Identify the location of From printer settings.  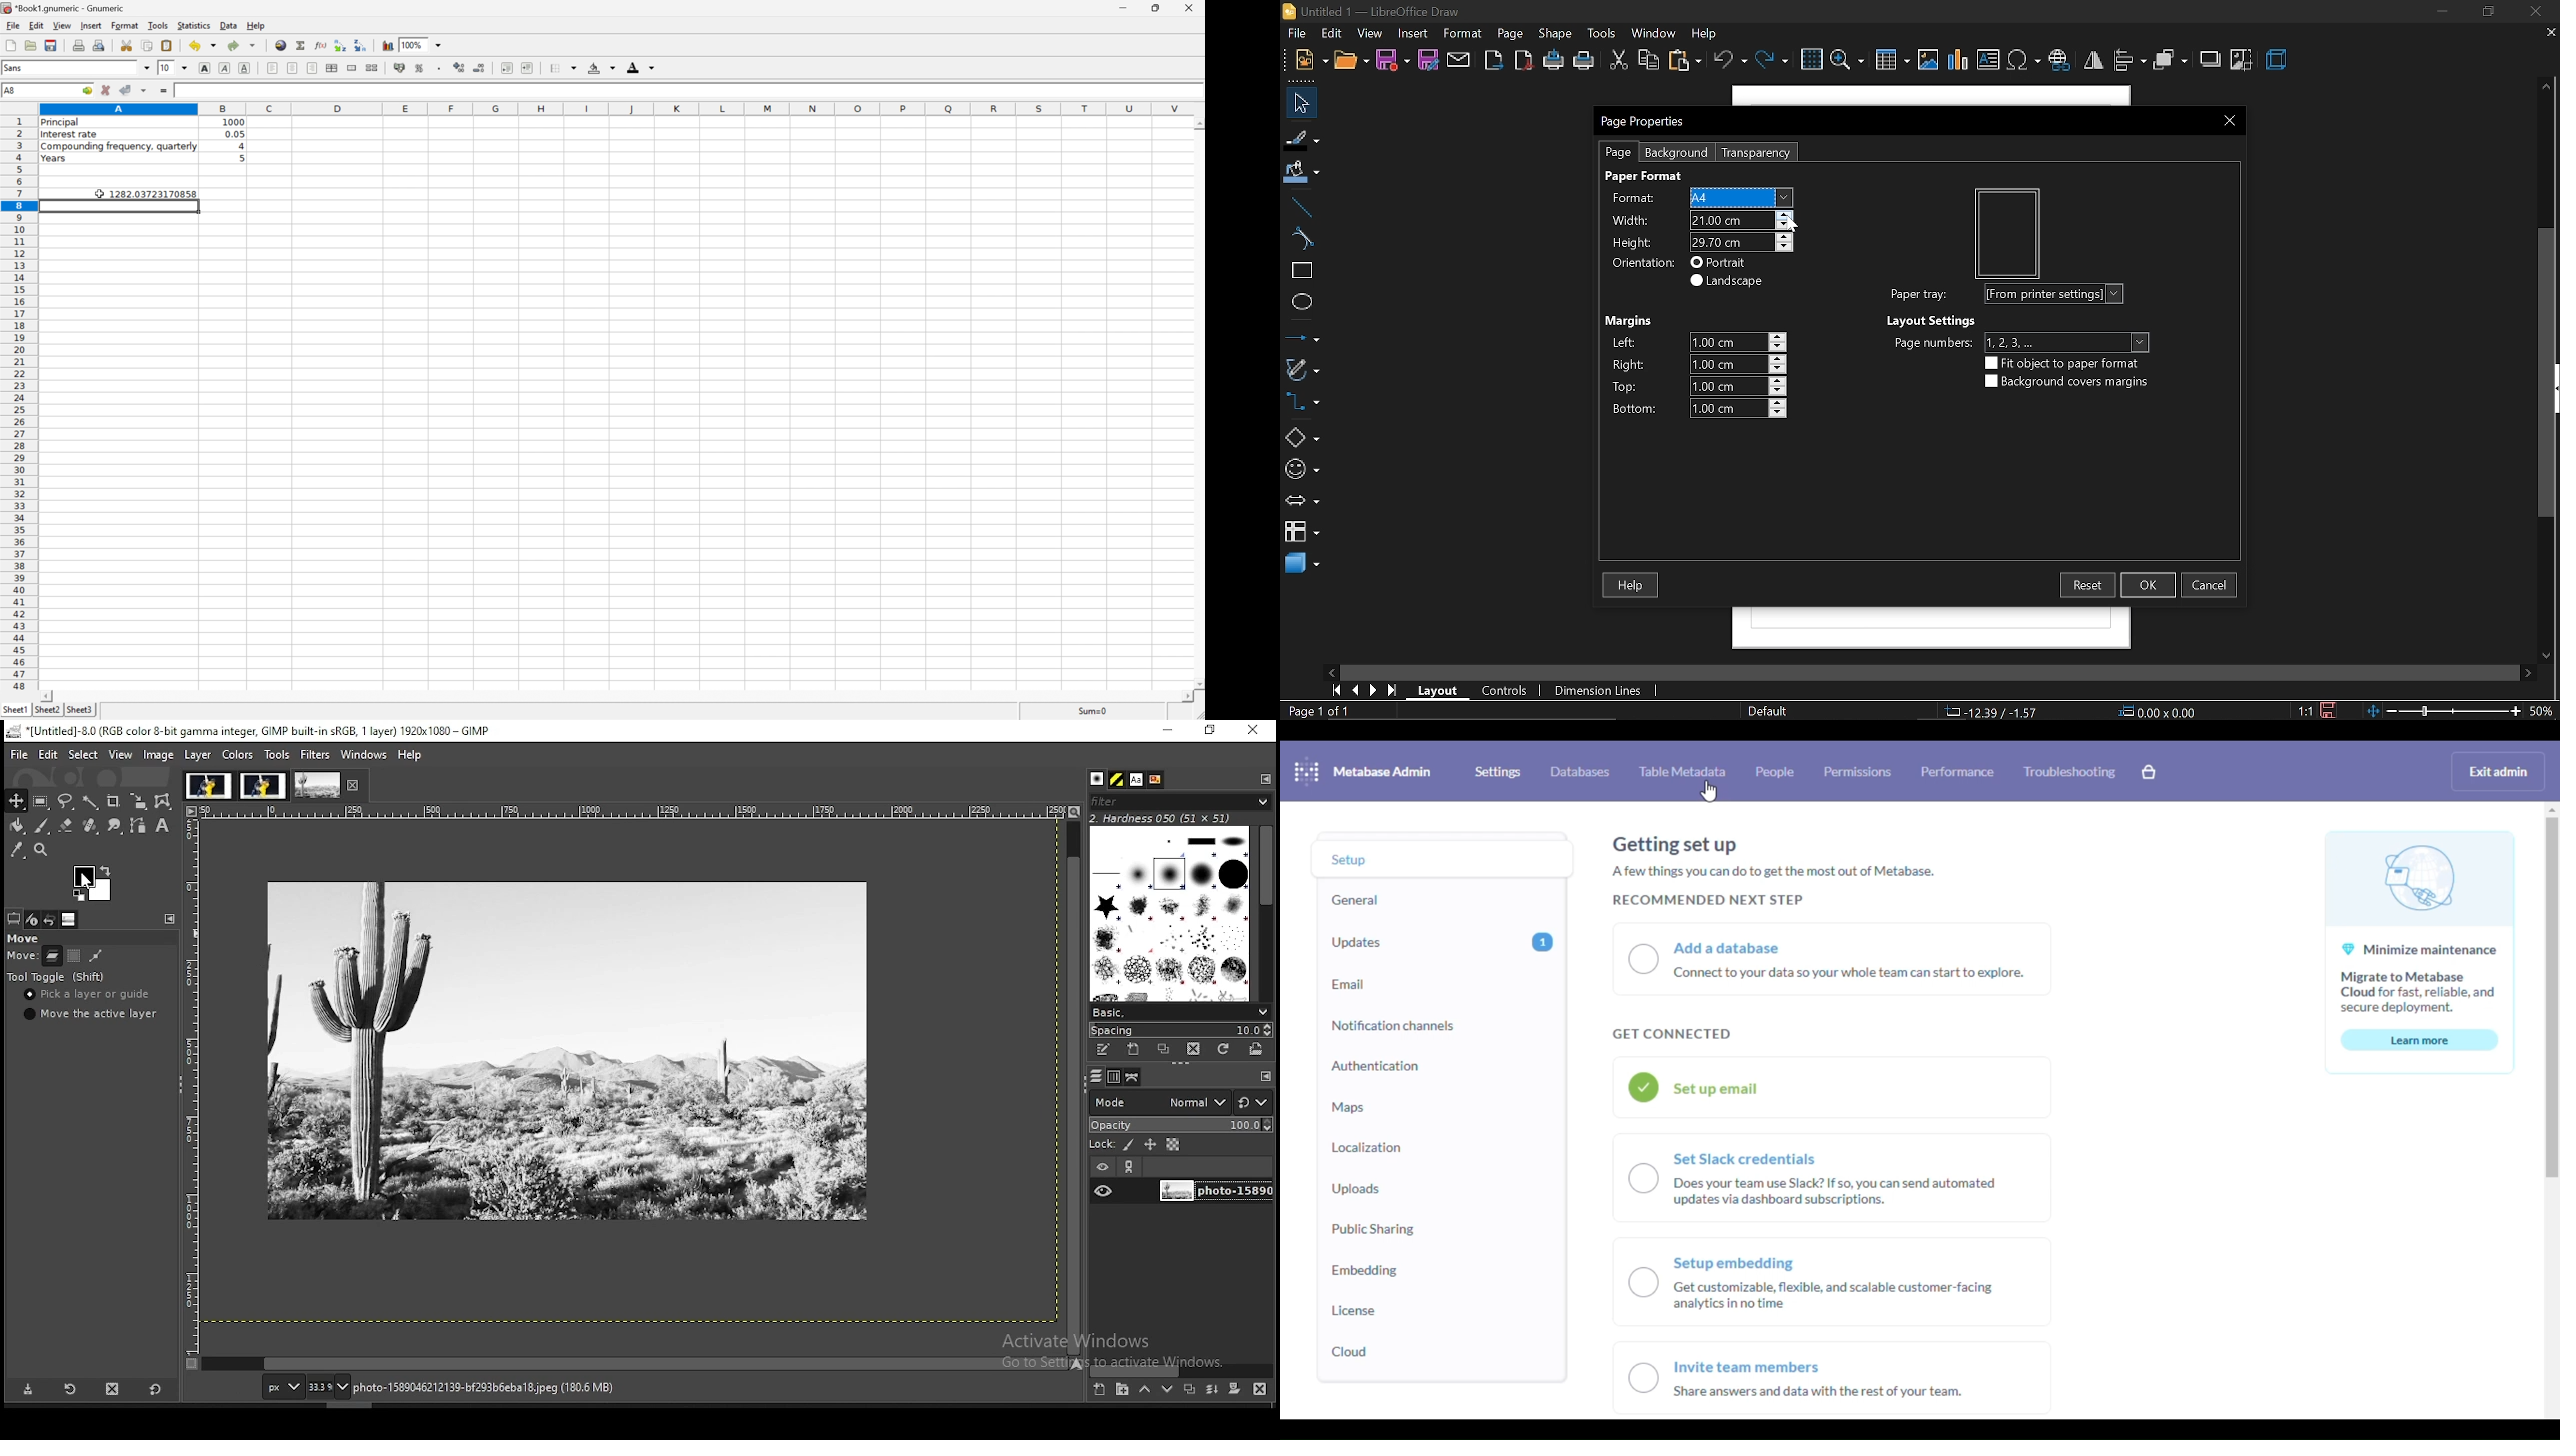
(2054, 294).